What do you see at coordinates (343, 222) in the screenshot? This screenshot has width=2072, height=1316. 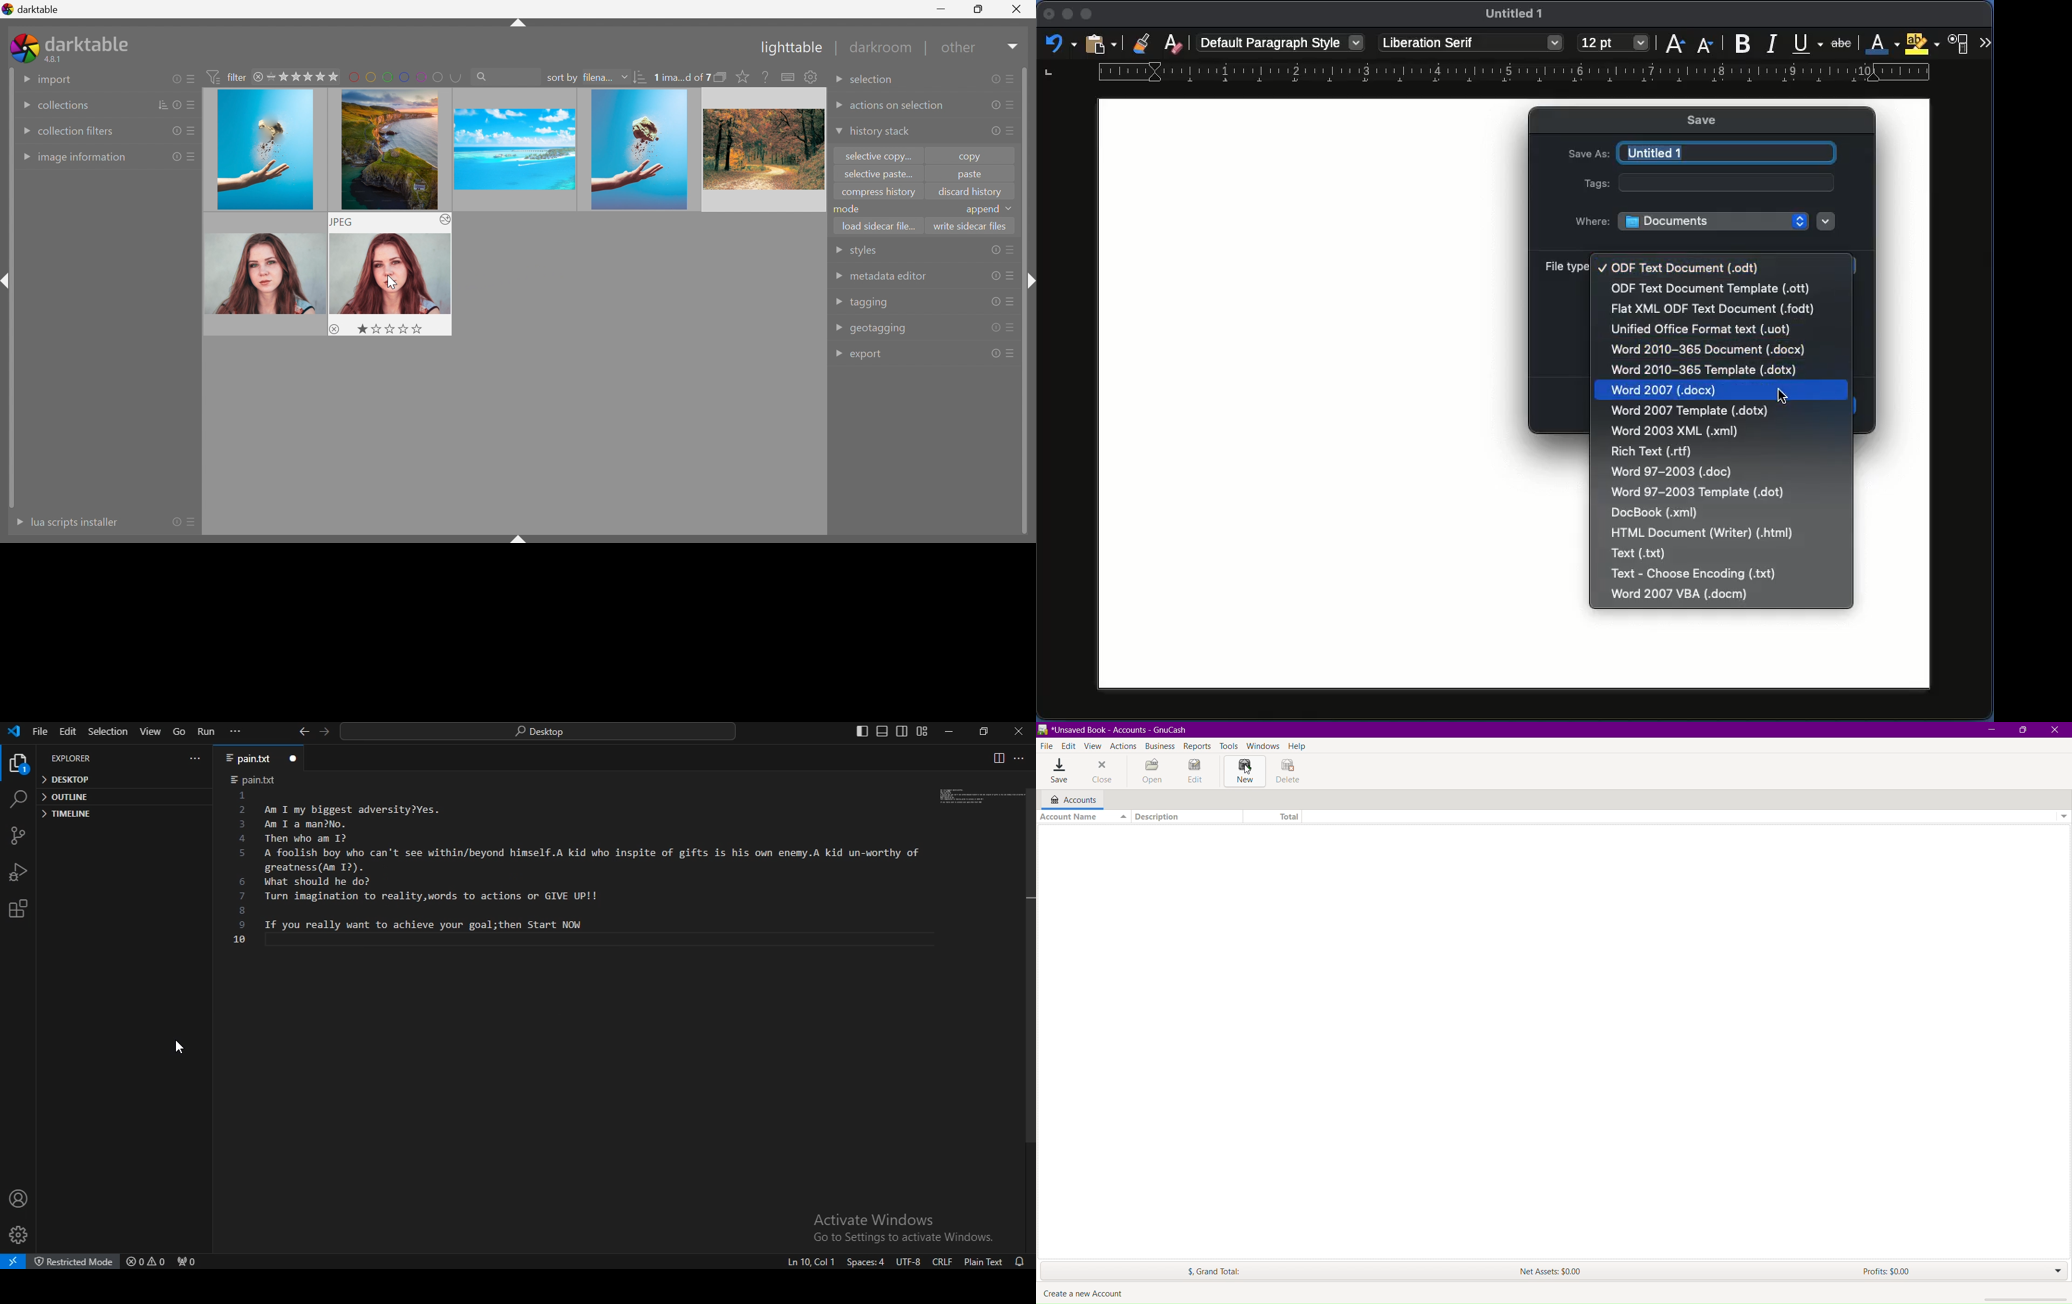 I see `JPEG` at bounding box center [343, 222].